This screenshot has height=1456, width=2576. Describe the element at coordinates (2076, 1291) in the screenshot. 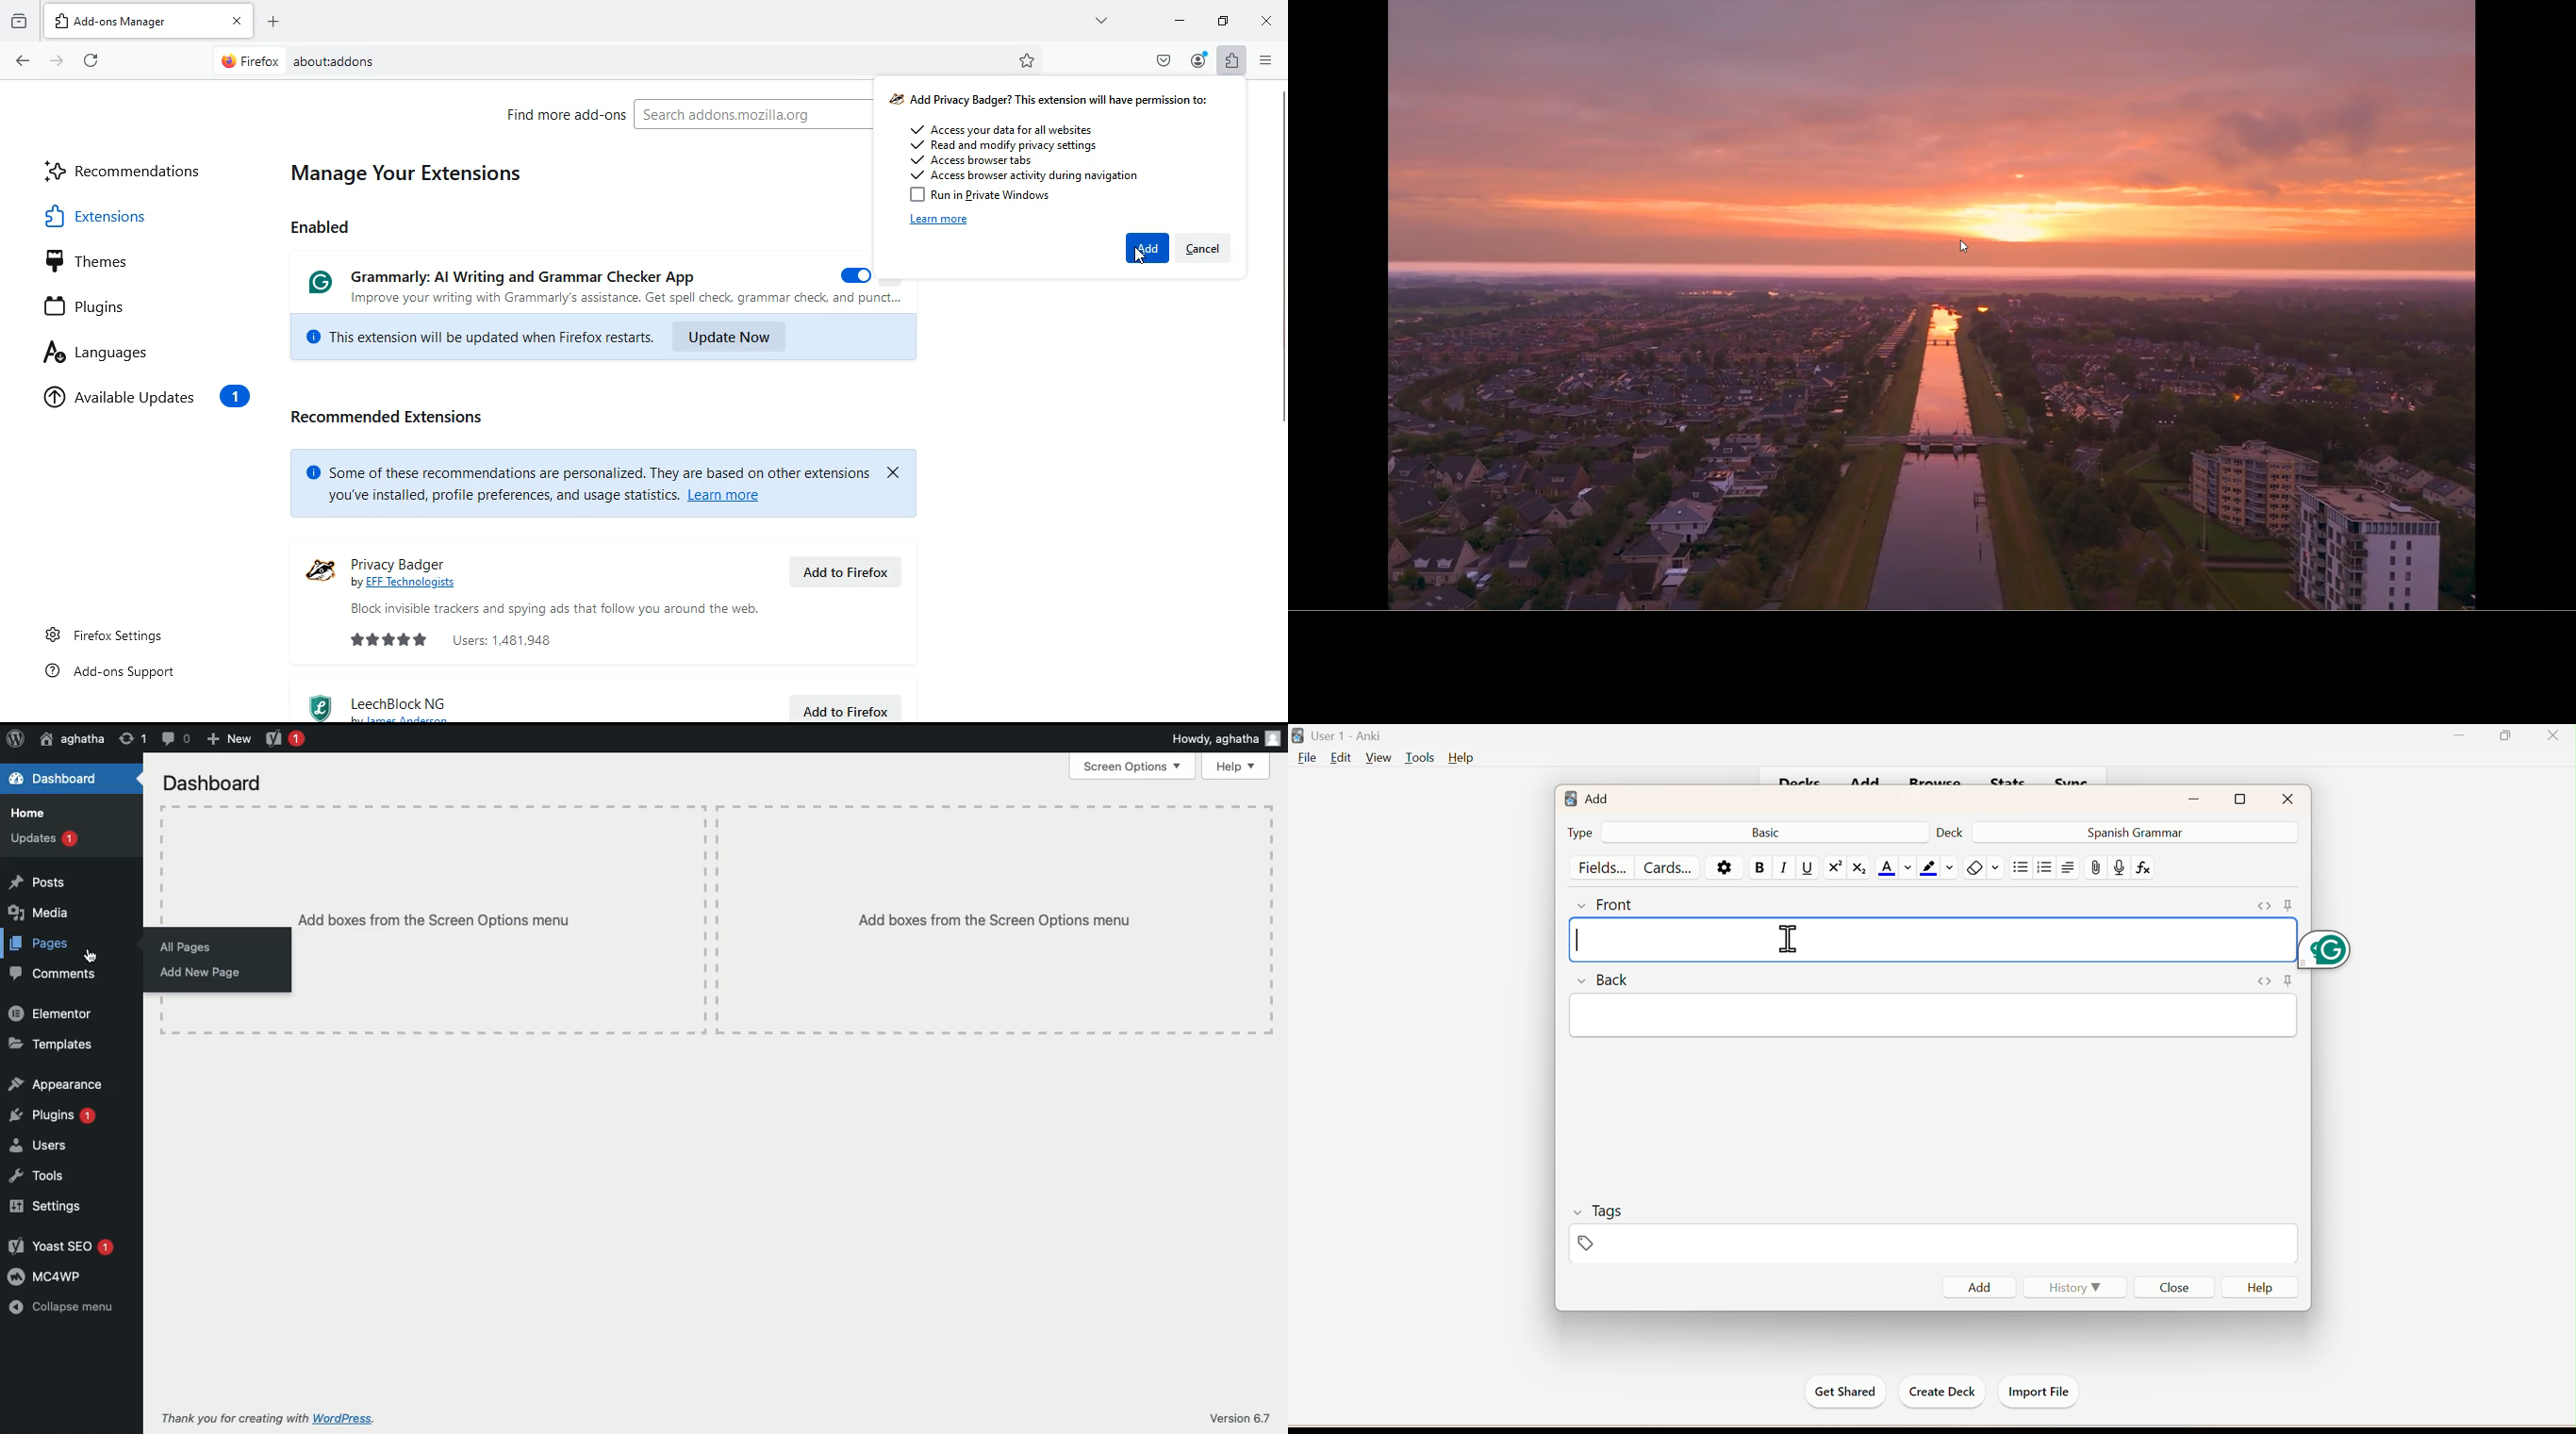

I see `History` at that location.